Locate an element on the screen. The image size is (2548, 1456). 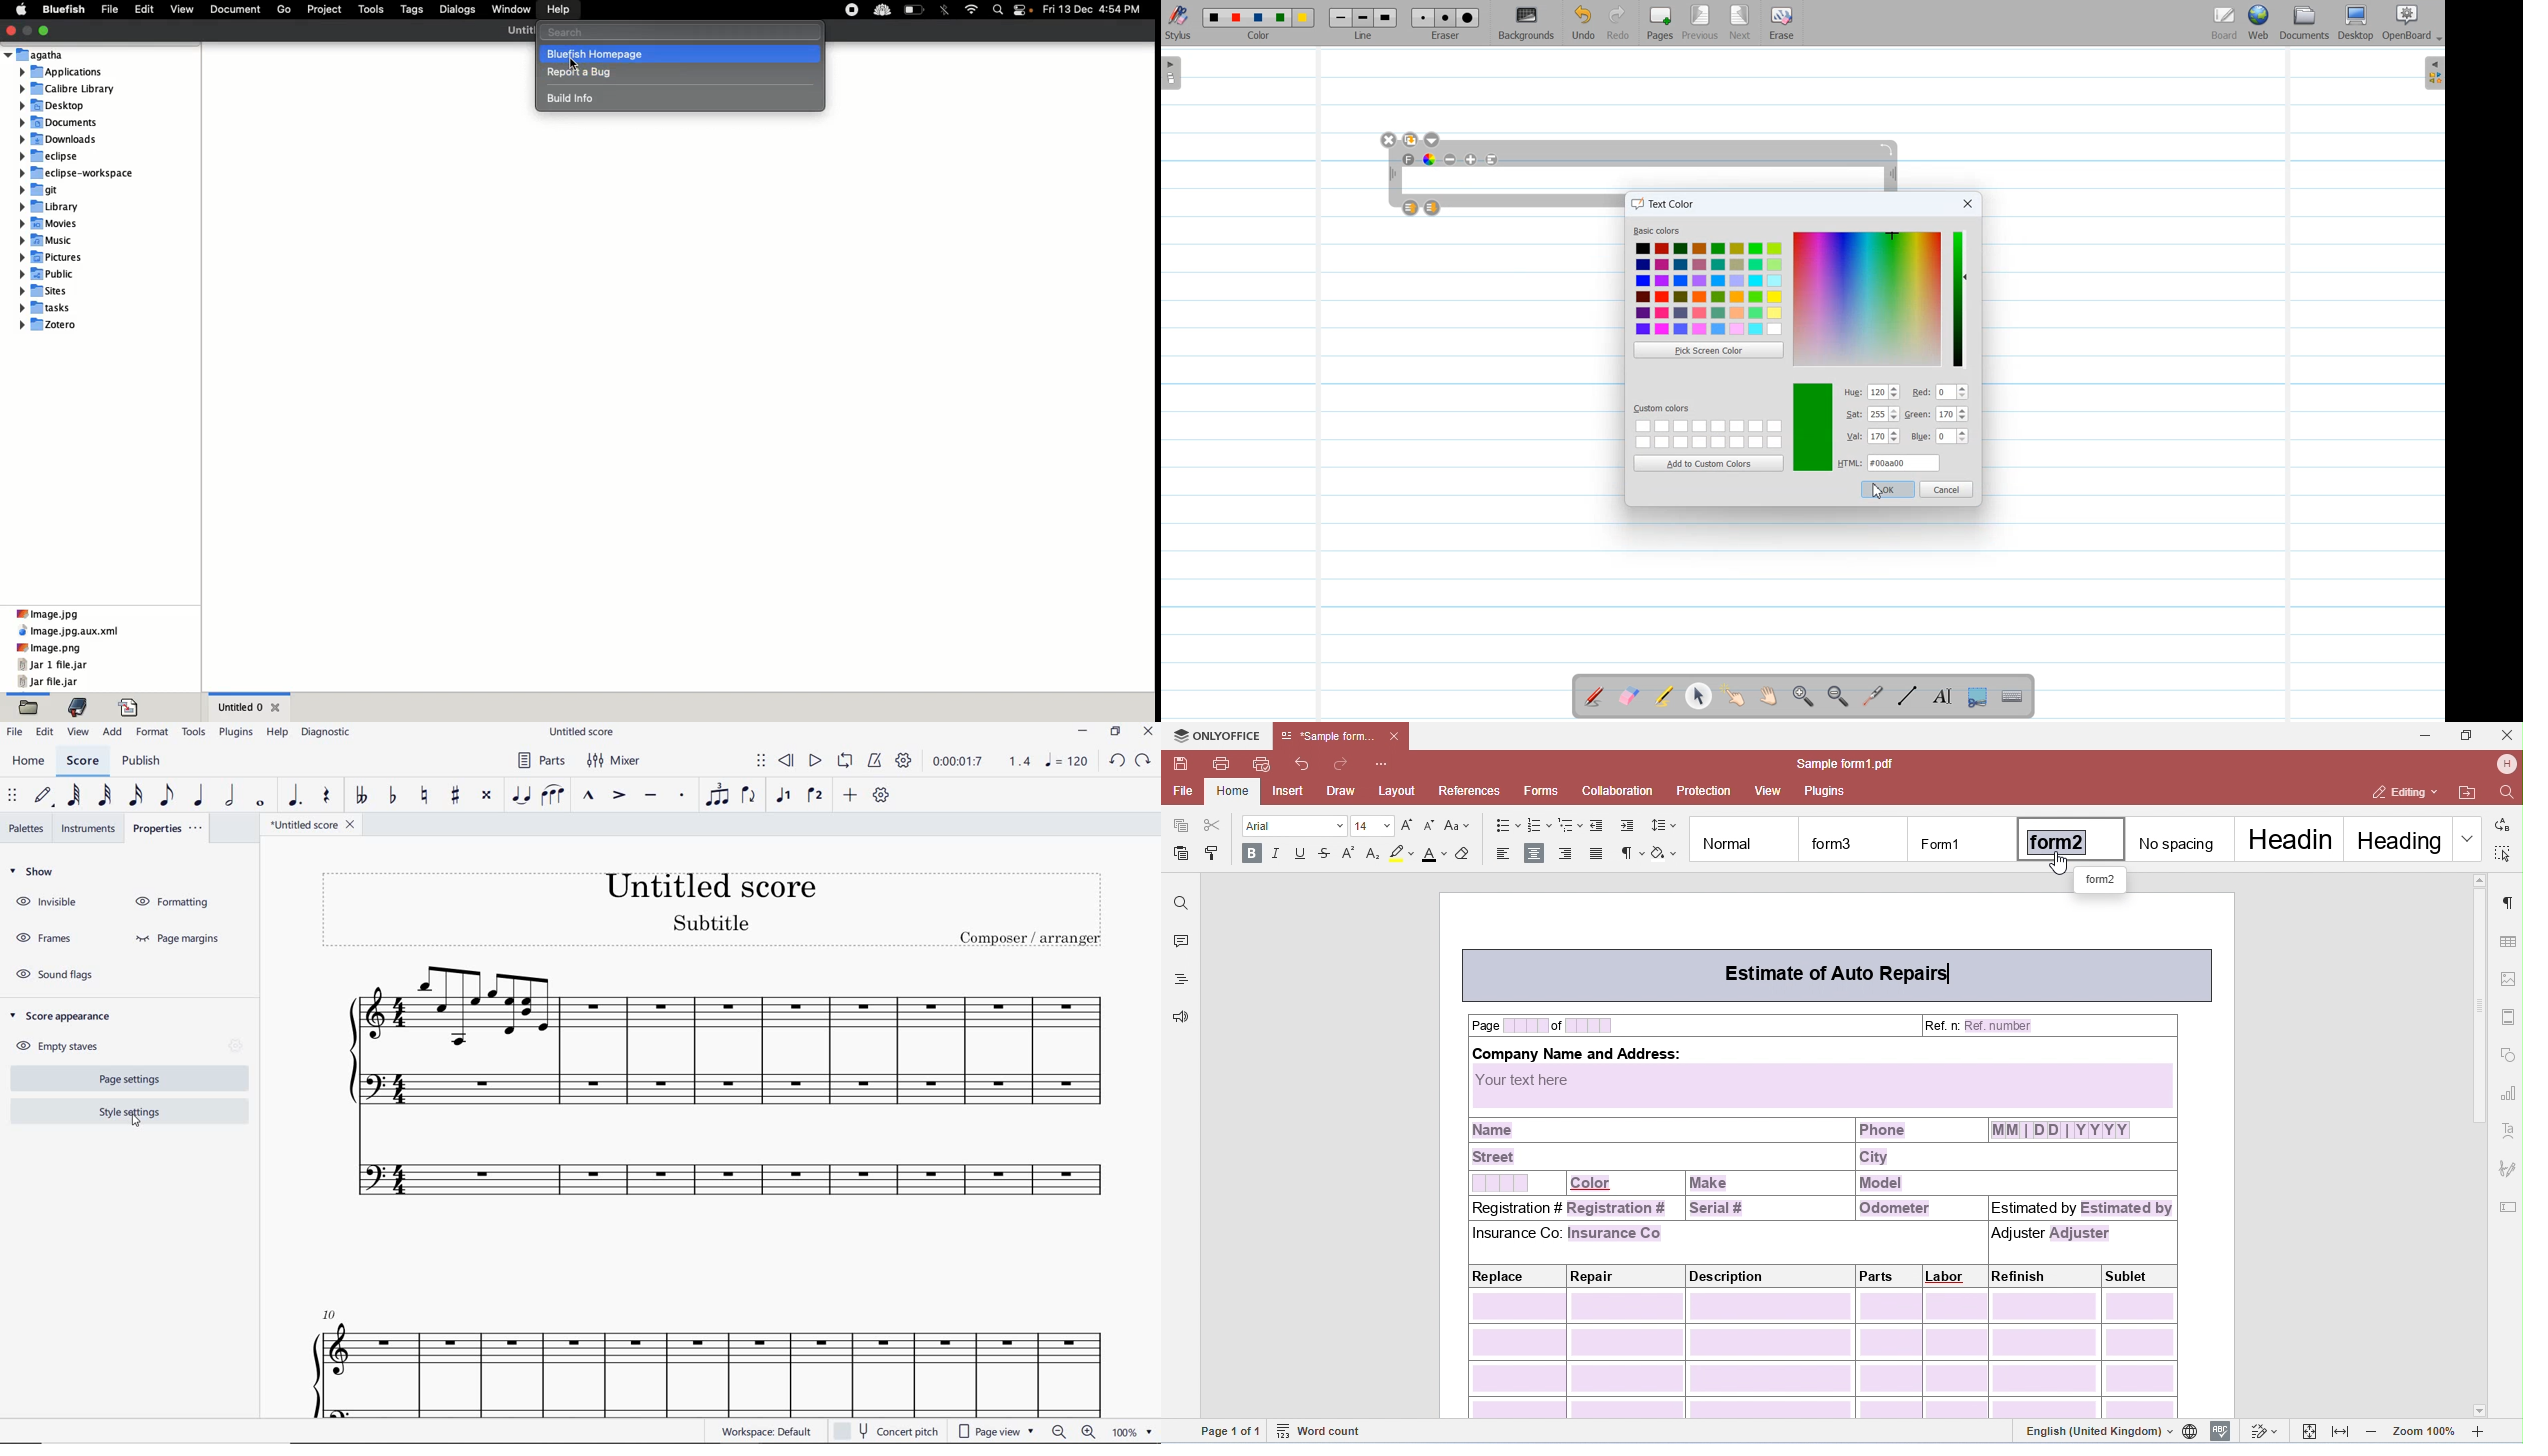
cursor is located at coordinates (574, 63).